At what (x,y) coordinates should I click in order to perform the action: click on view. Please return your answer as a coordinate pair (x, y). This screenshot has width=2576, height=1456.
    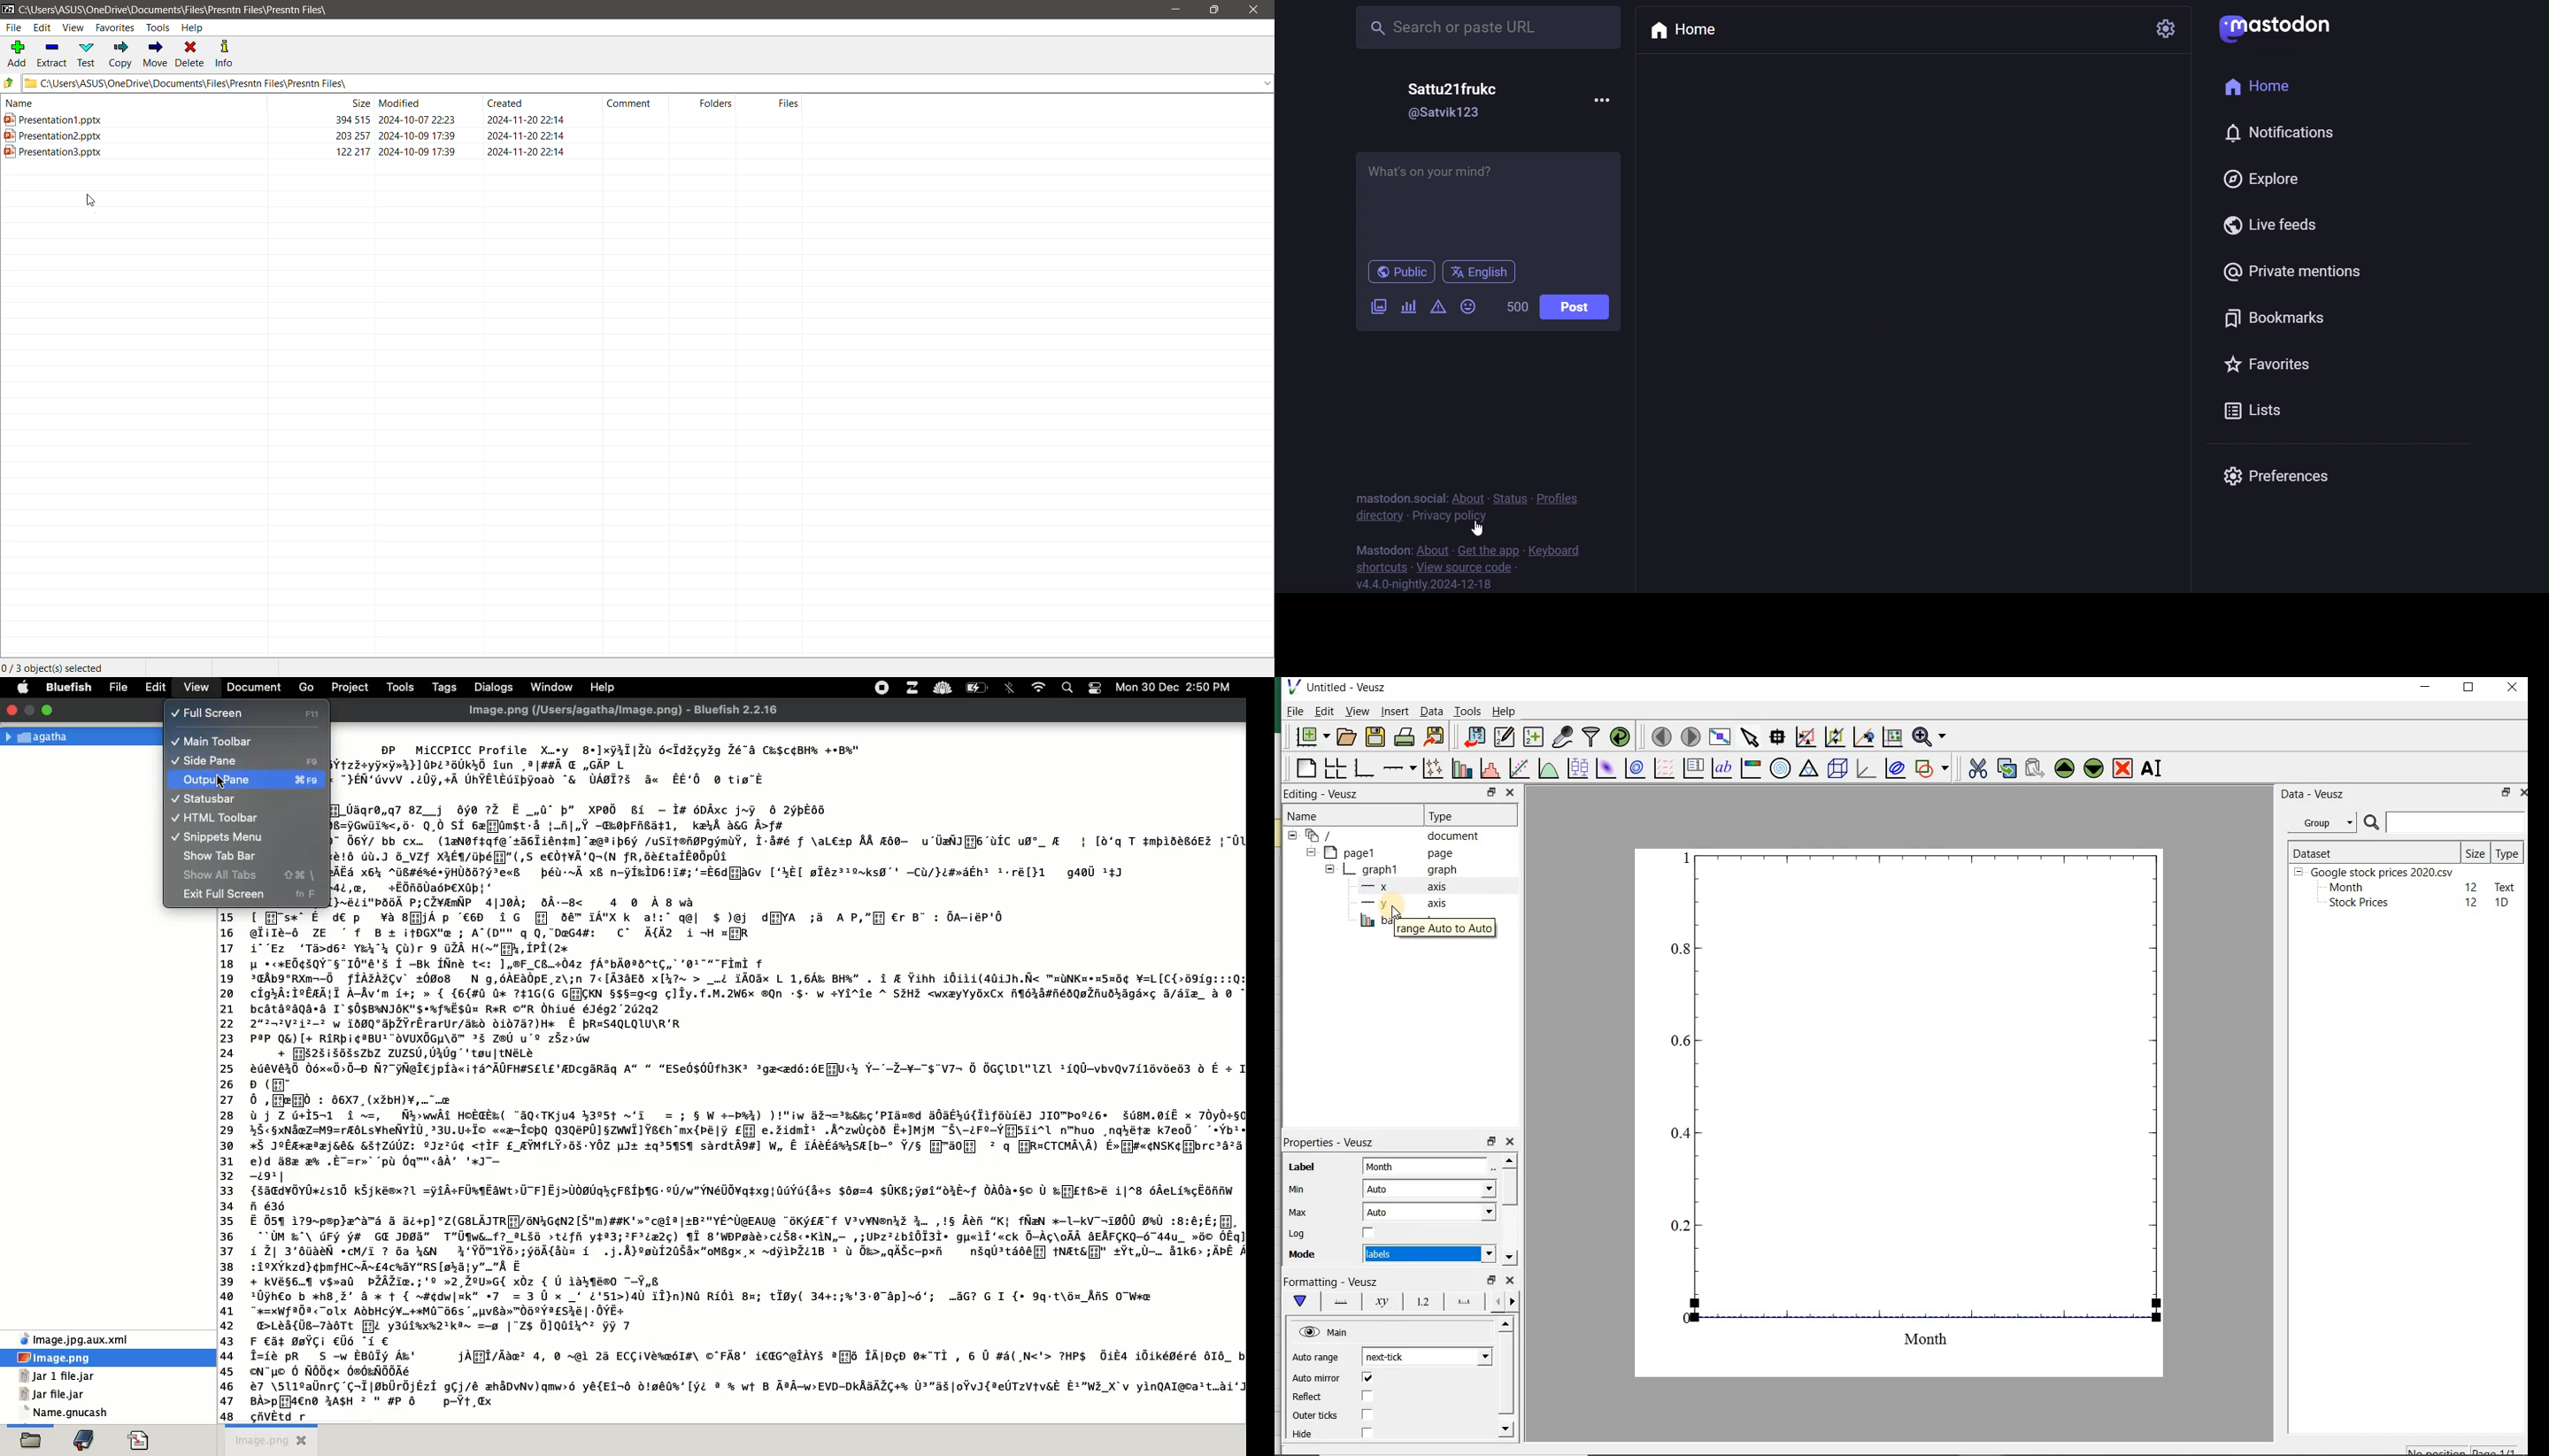
    Looking at the image, I should click on (197, 686).